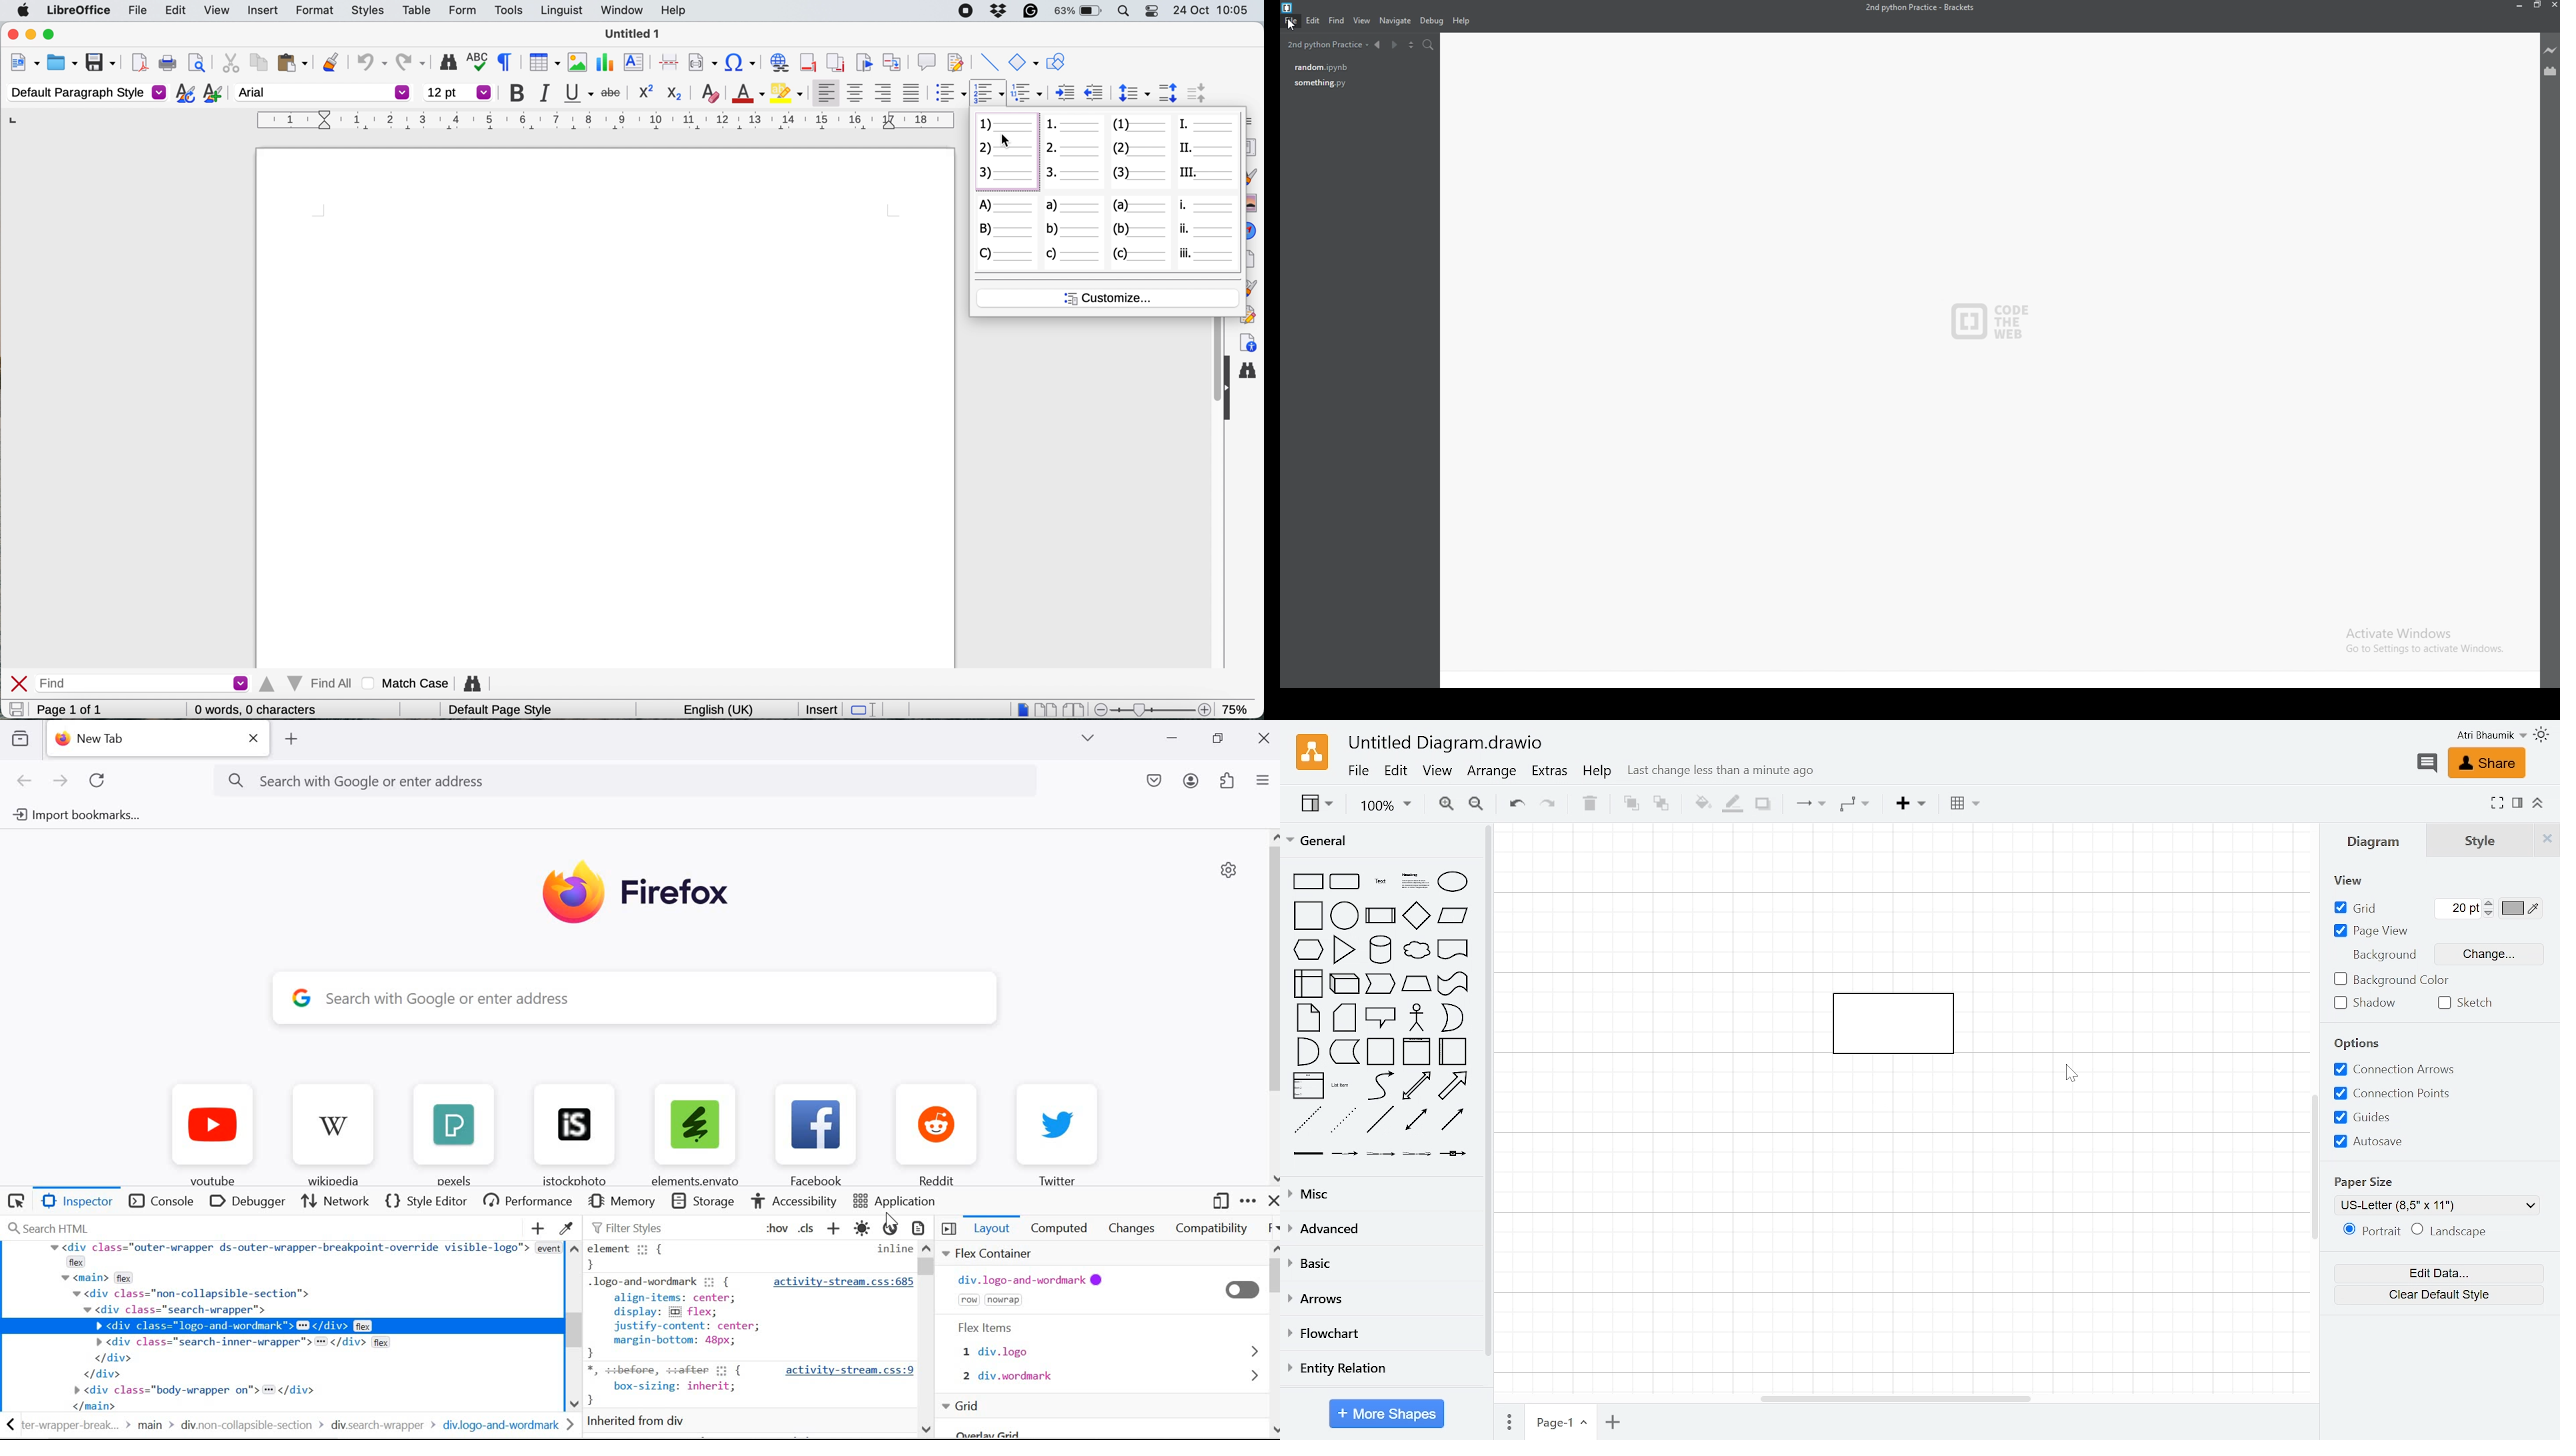 The height and width of the screenshot is (1456, 2576). What do you see at coordinates (891, 1217) in the screenshot?
I see `cursor` at bounding box center [891, 1217].